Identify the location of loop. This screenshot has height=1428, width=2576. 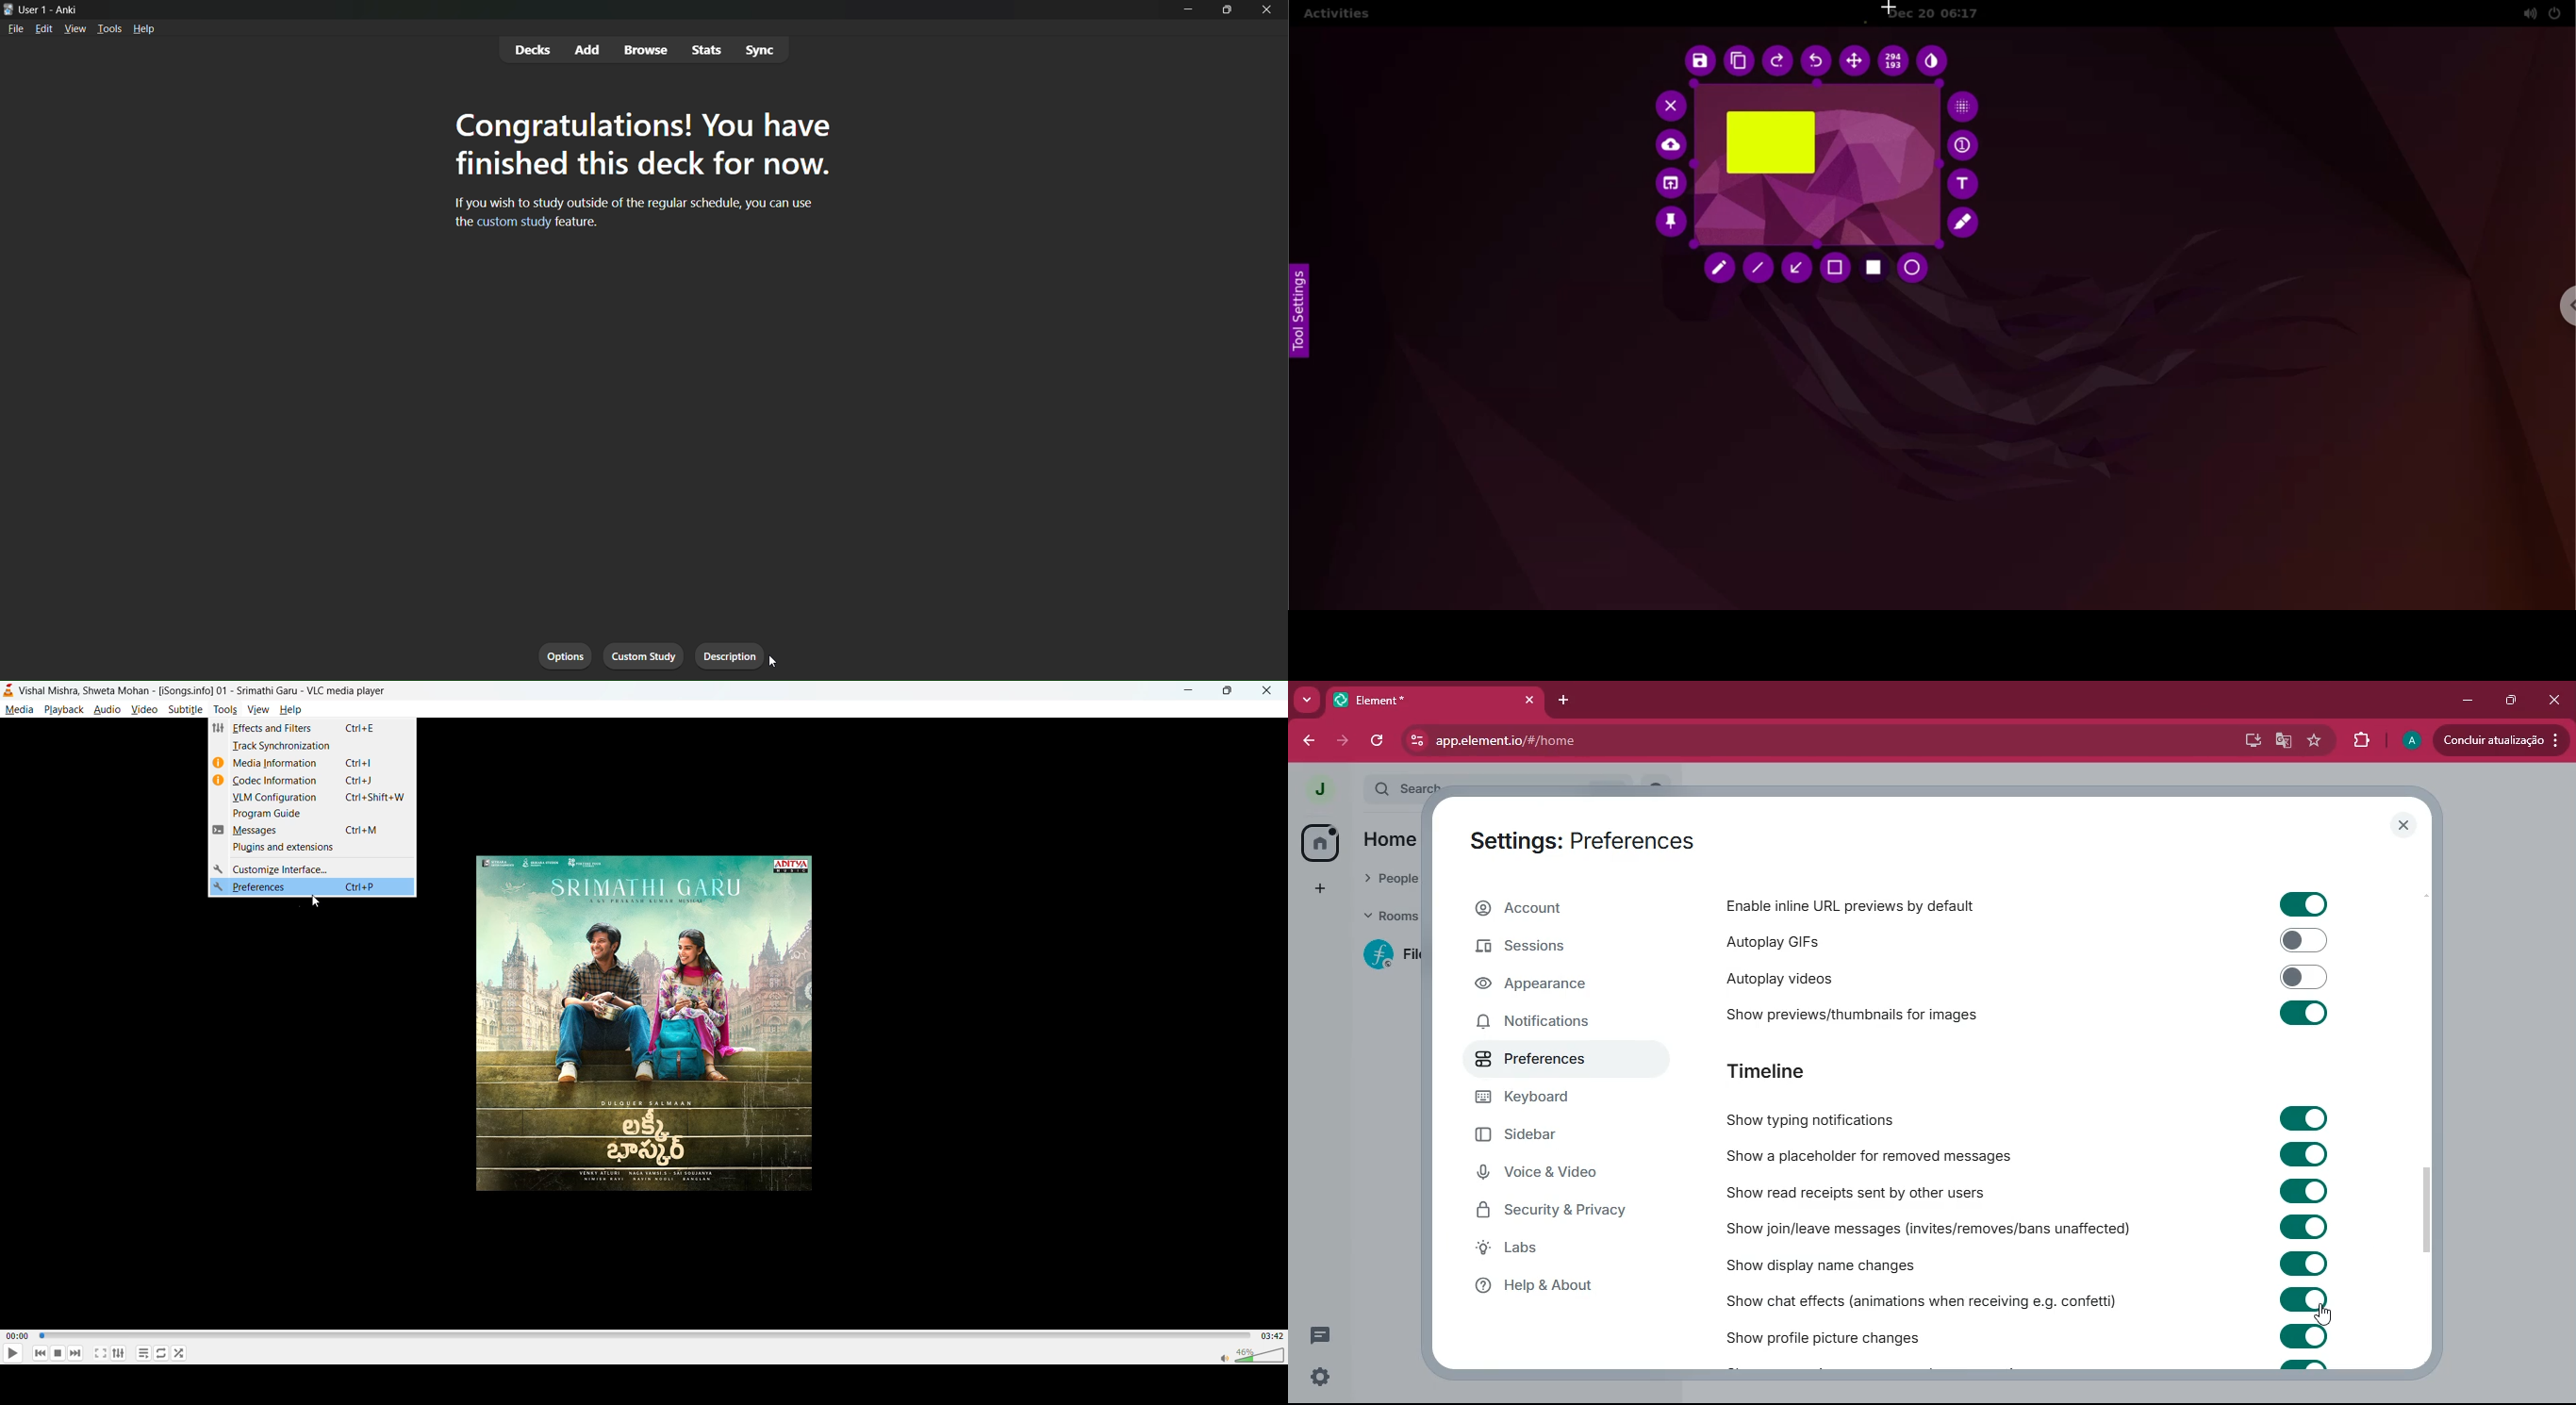
(159, 1353).